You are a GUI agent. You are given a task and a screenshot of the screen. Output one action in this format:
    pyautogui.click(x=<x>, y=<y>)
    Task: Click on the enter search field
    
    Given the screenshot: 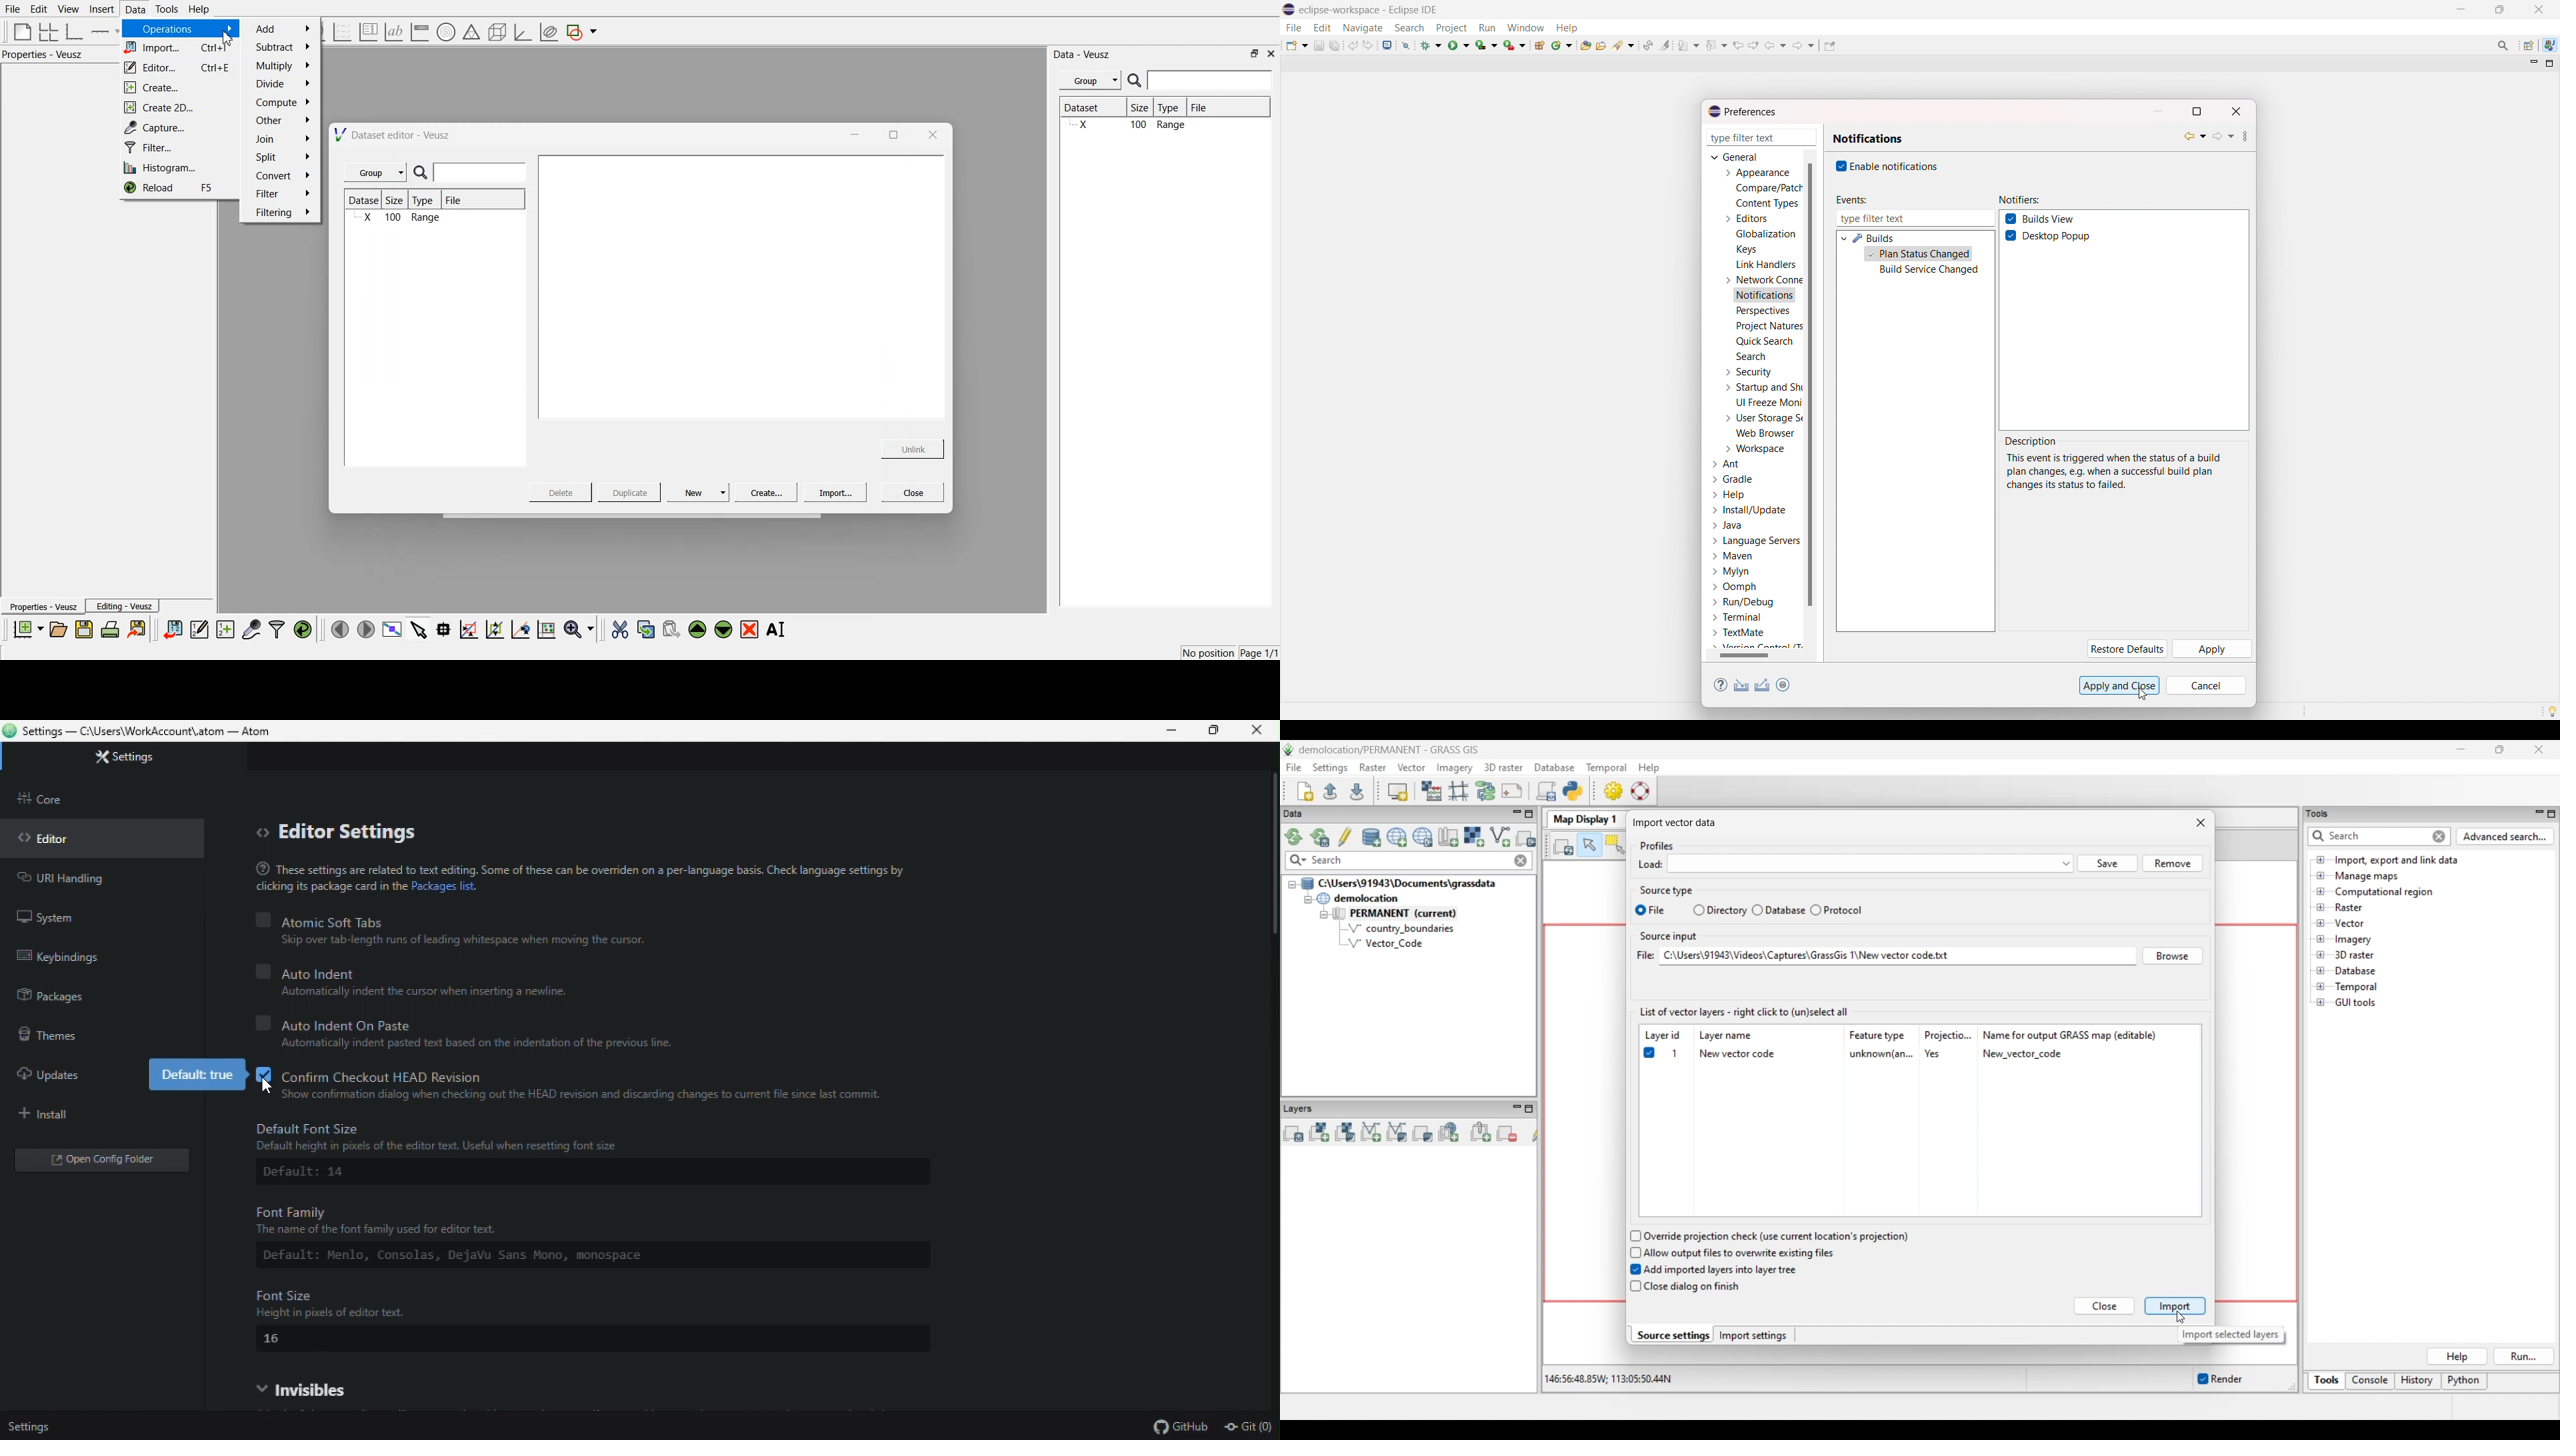 What is the action you would take?
    pyautogui.click(x=1211, y=81)
    